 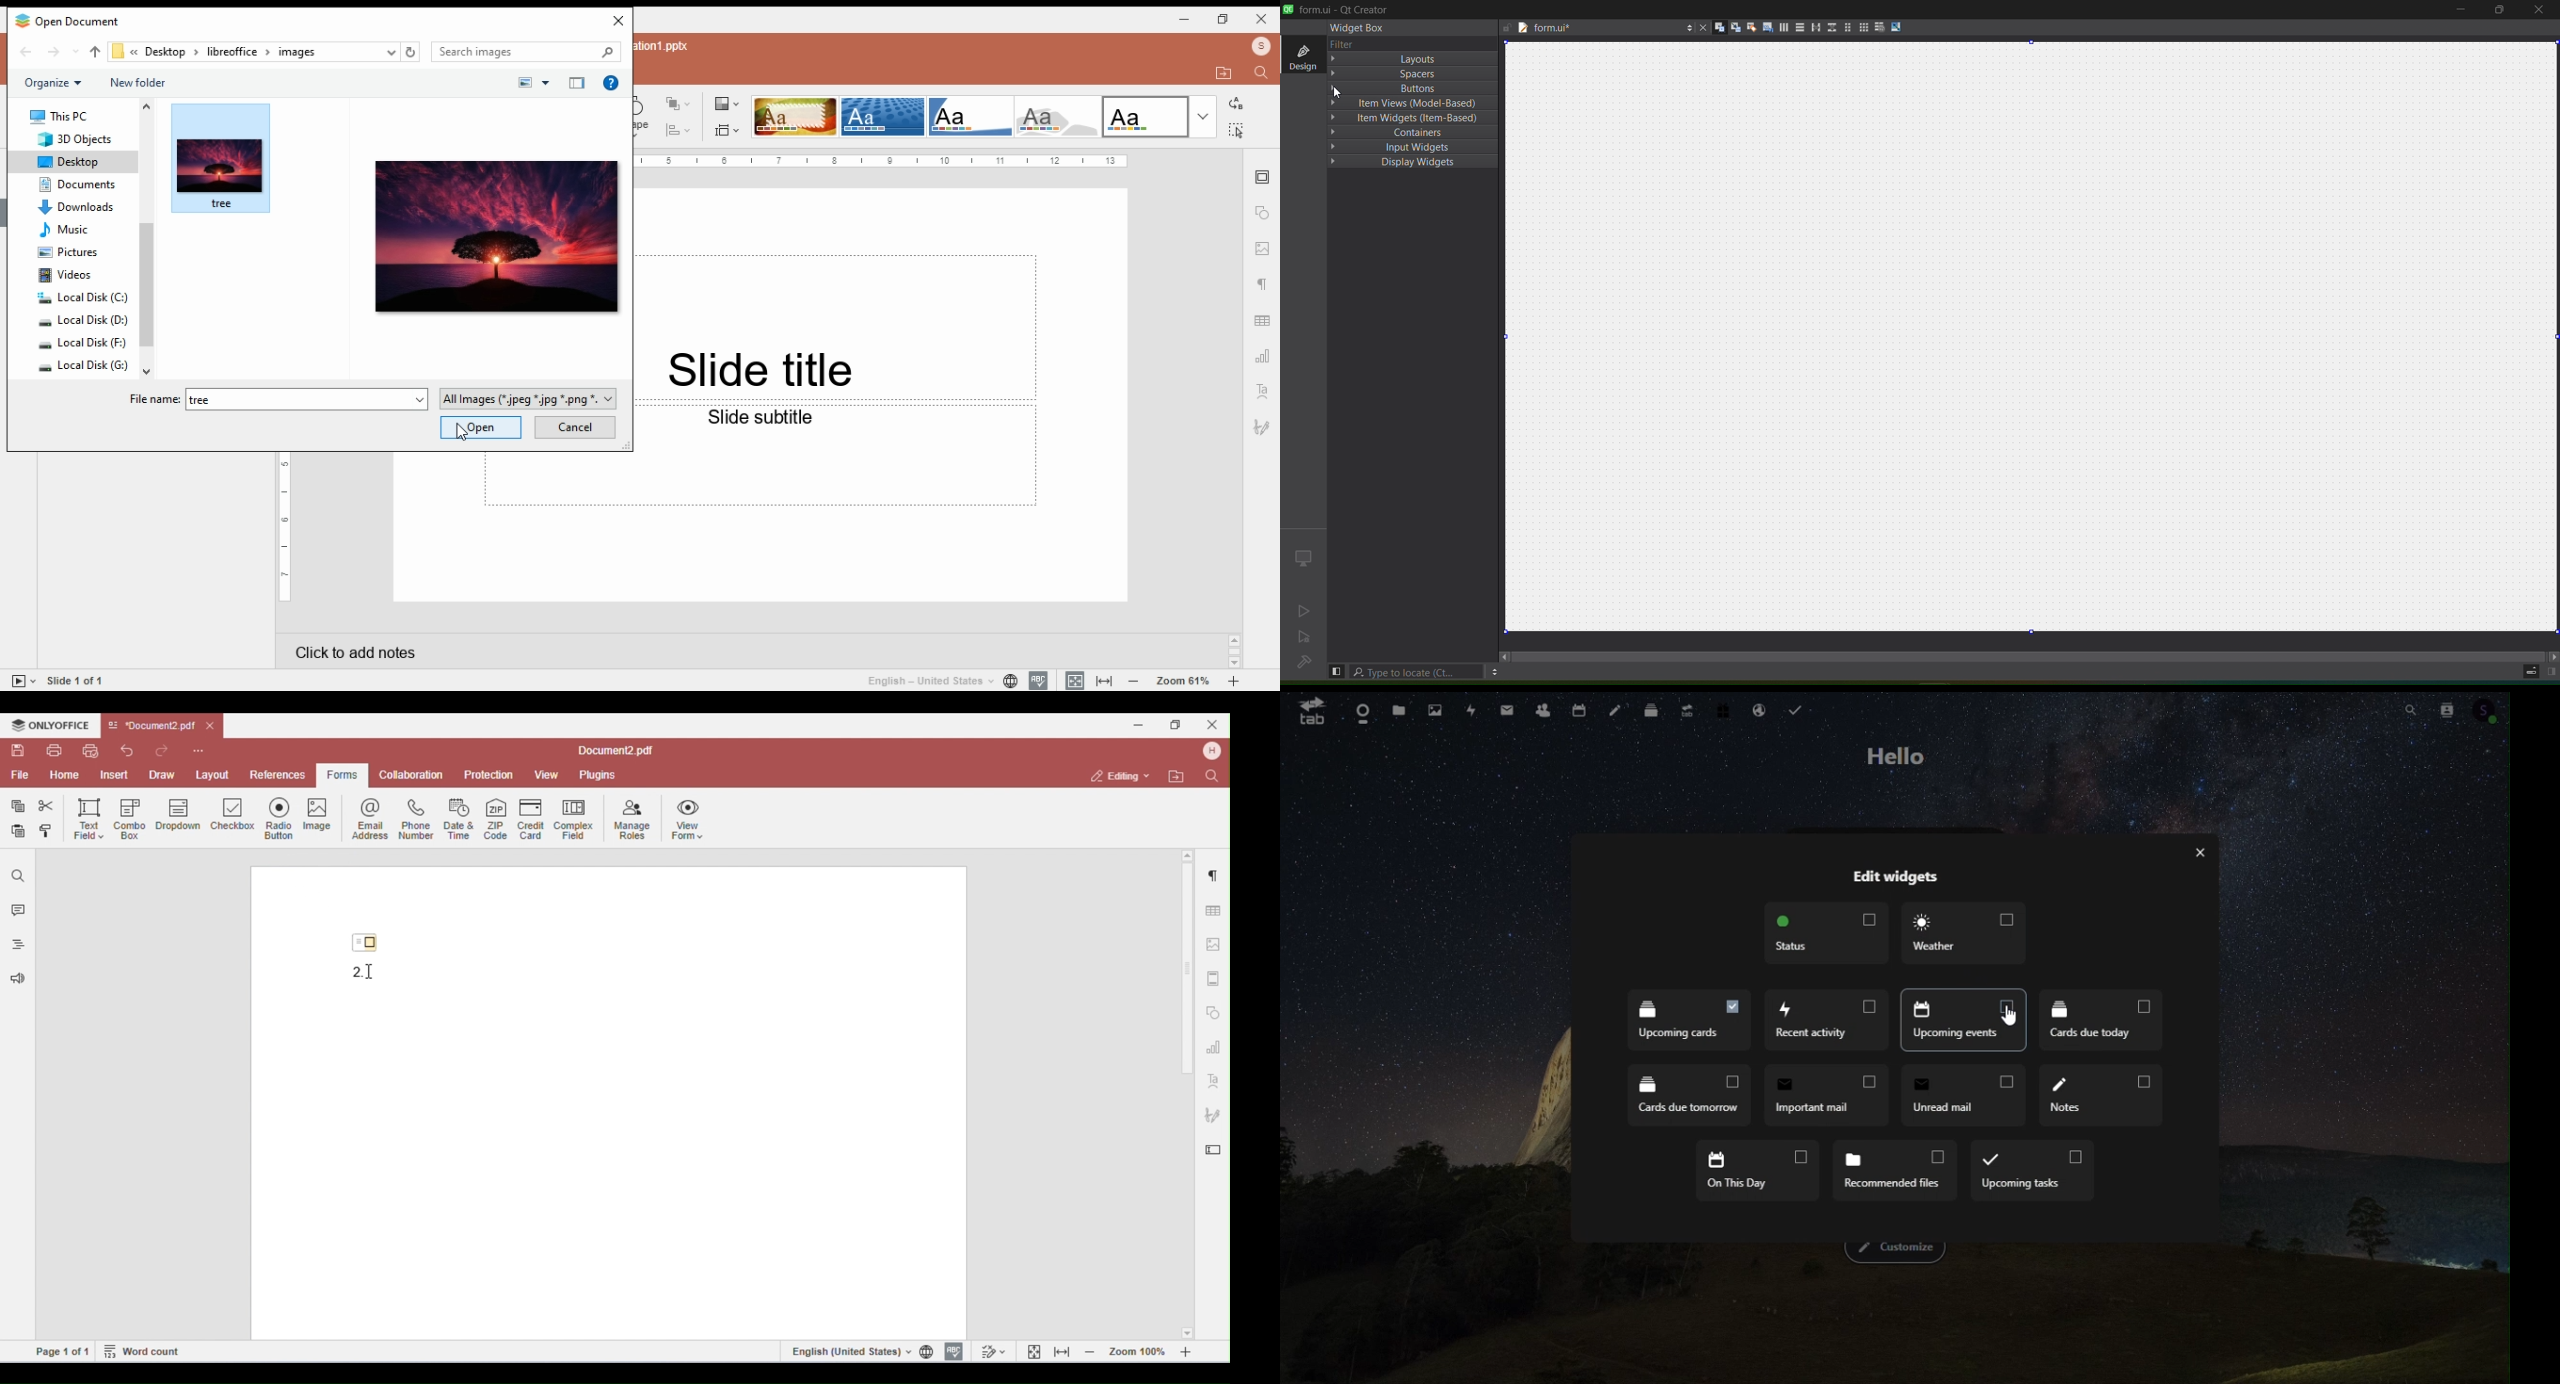 I want to click on cursor, so click(x=462, y=434).